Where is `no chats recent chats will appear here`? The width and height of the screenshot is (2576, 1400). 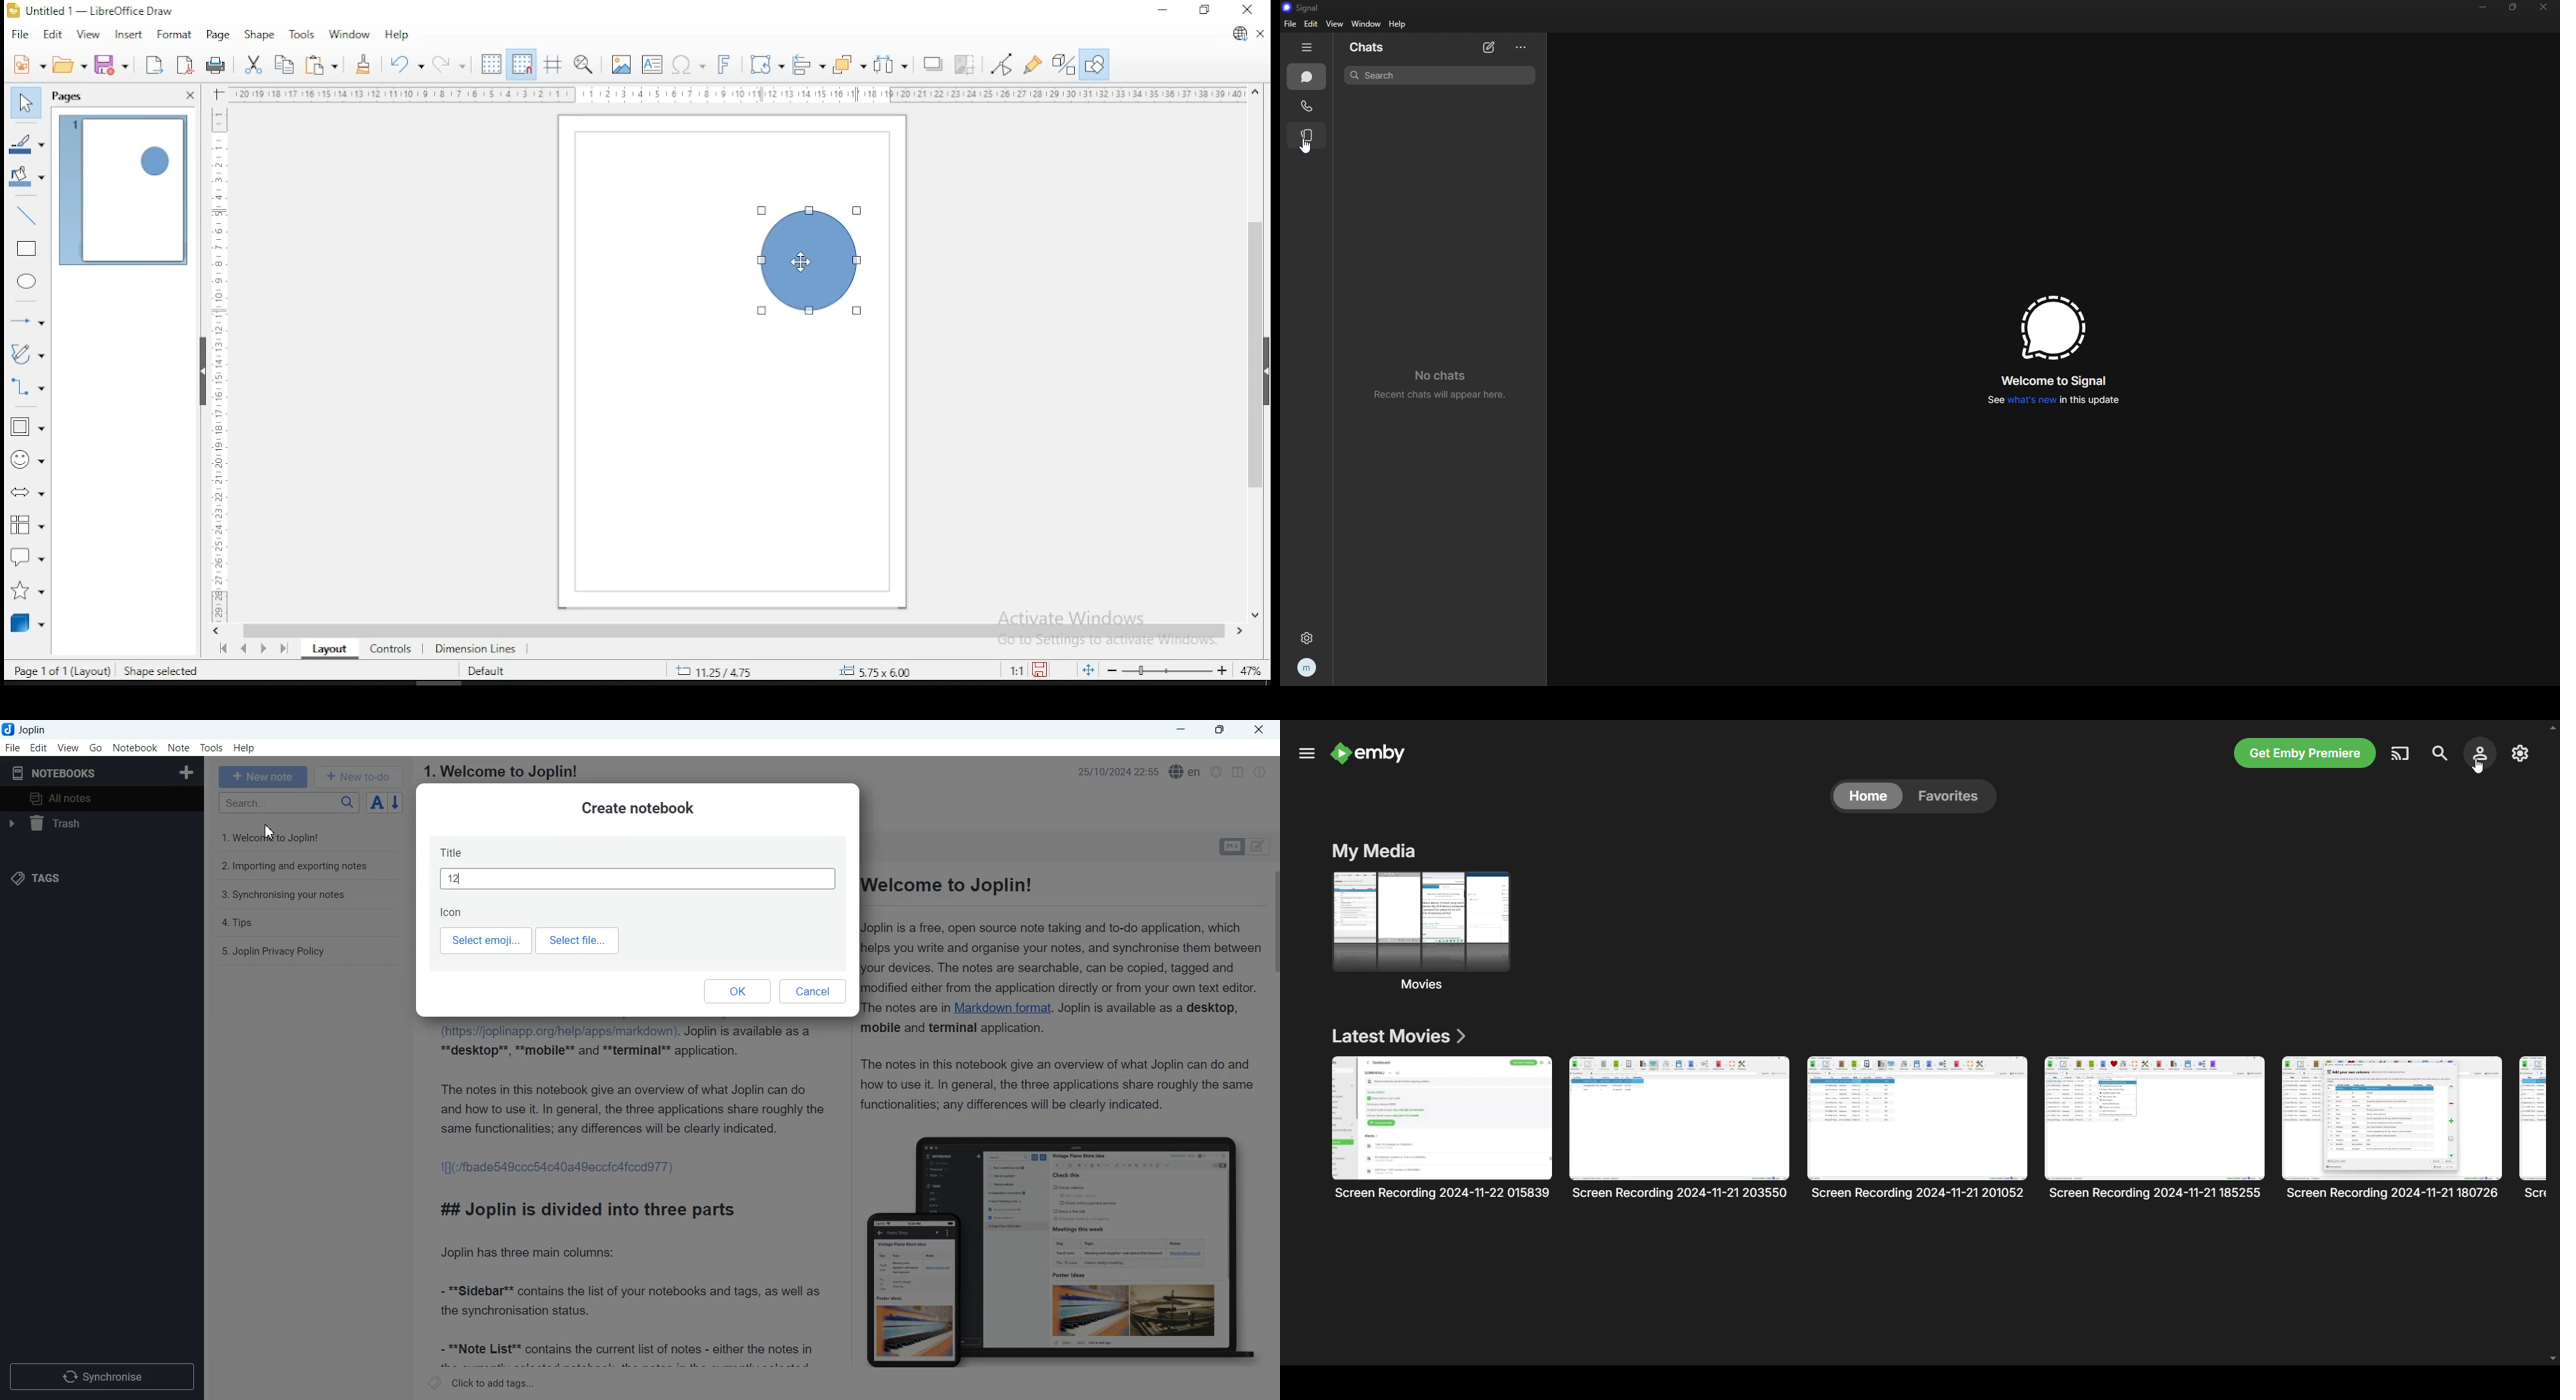 no chats recent chats will appear here is located at coordinates (1440, 383).